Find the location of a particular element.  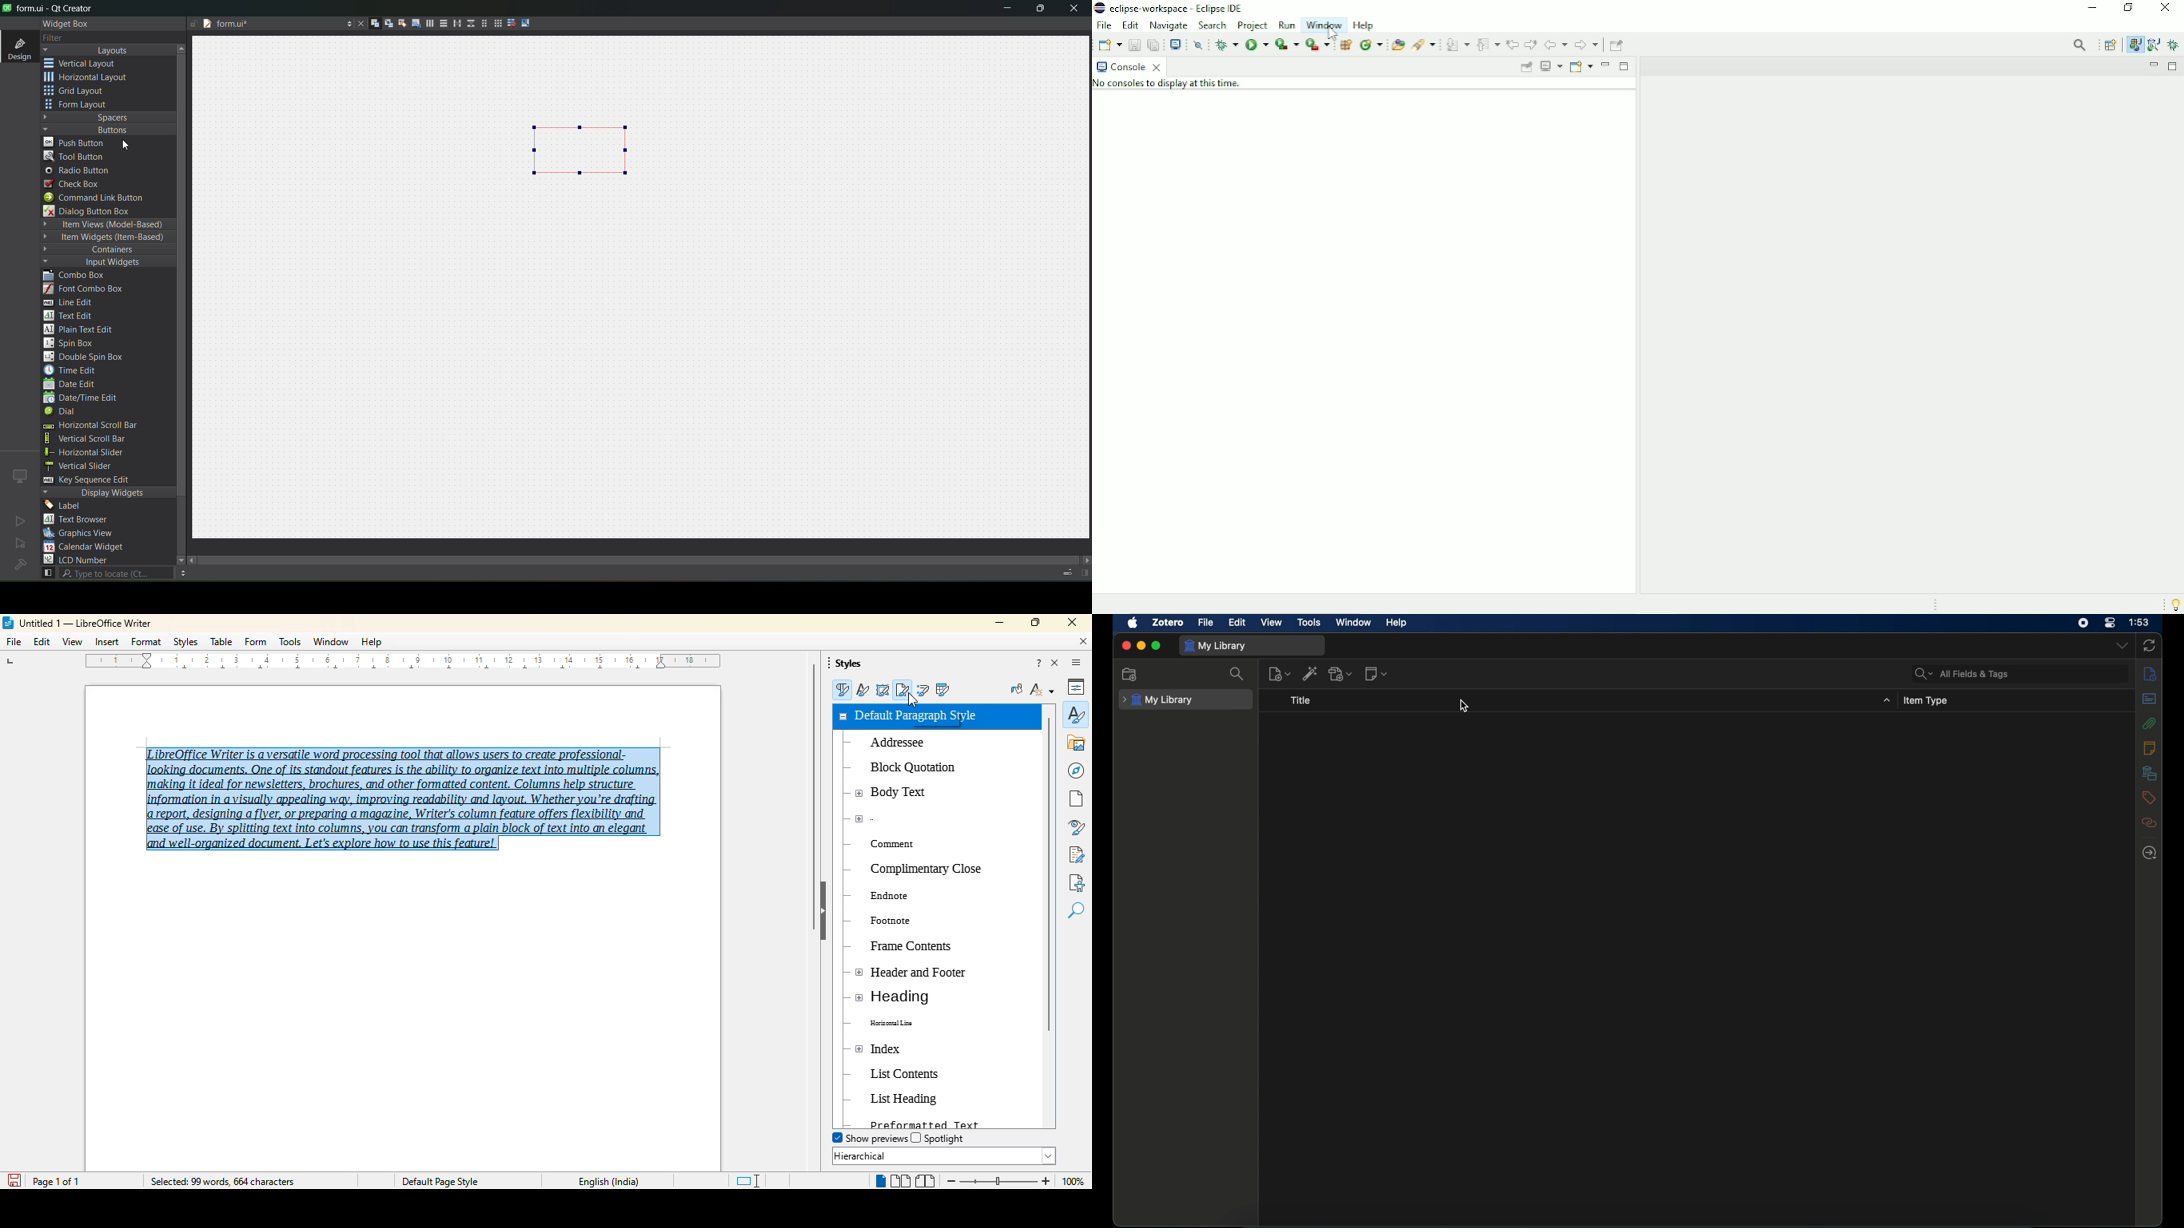

fill format mode is located at coordinates (1017, 689).